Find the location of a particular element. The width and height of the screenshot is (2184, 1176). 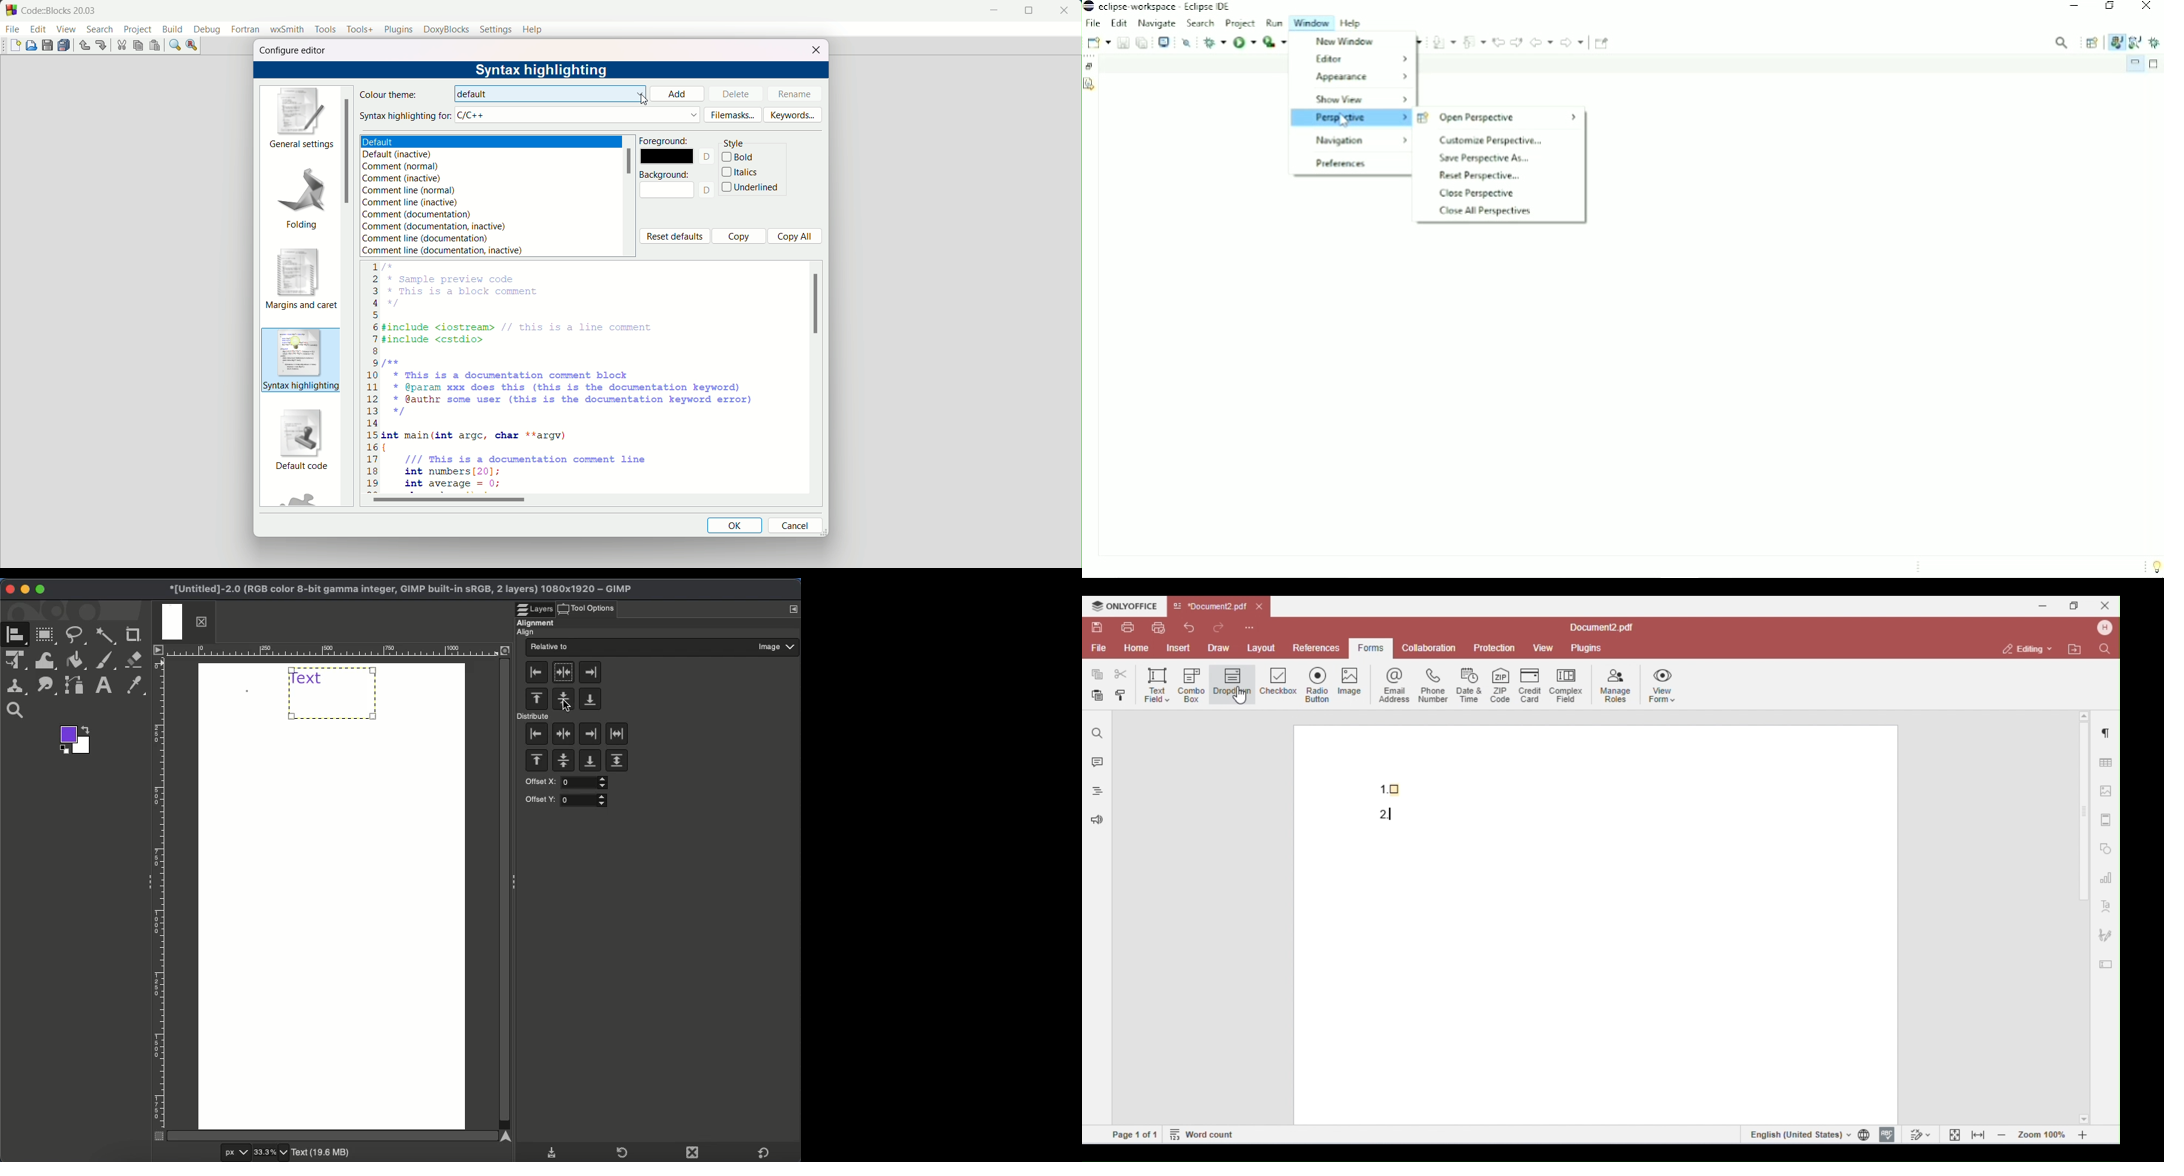

numbers is located at coordinates (370, 378).